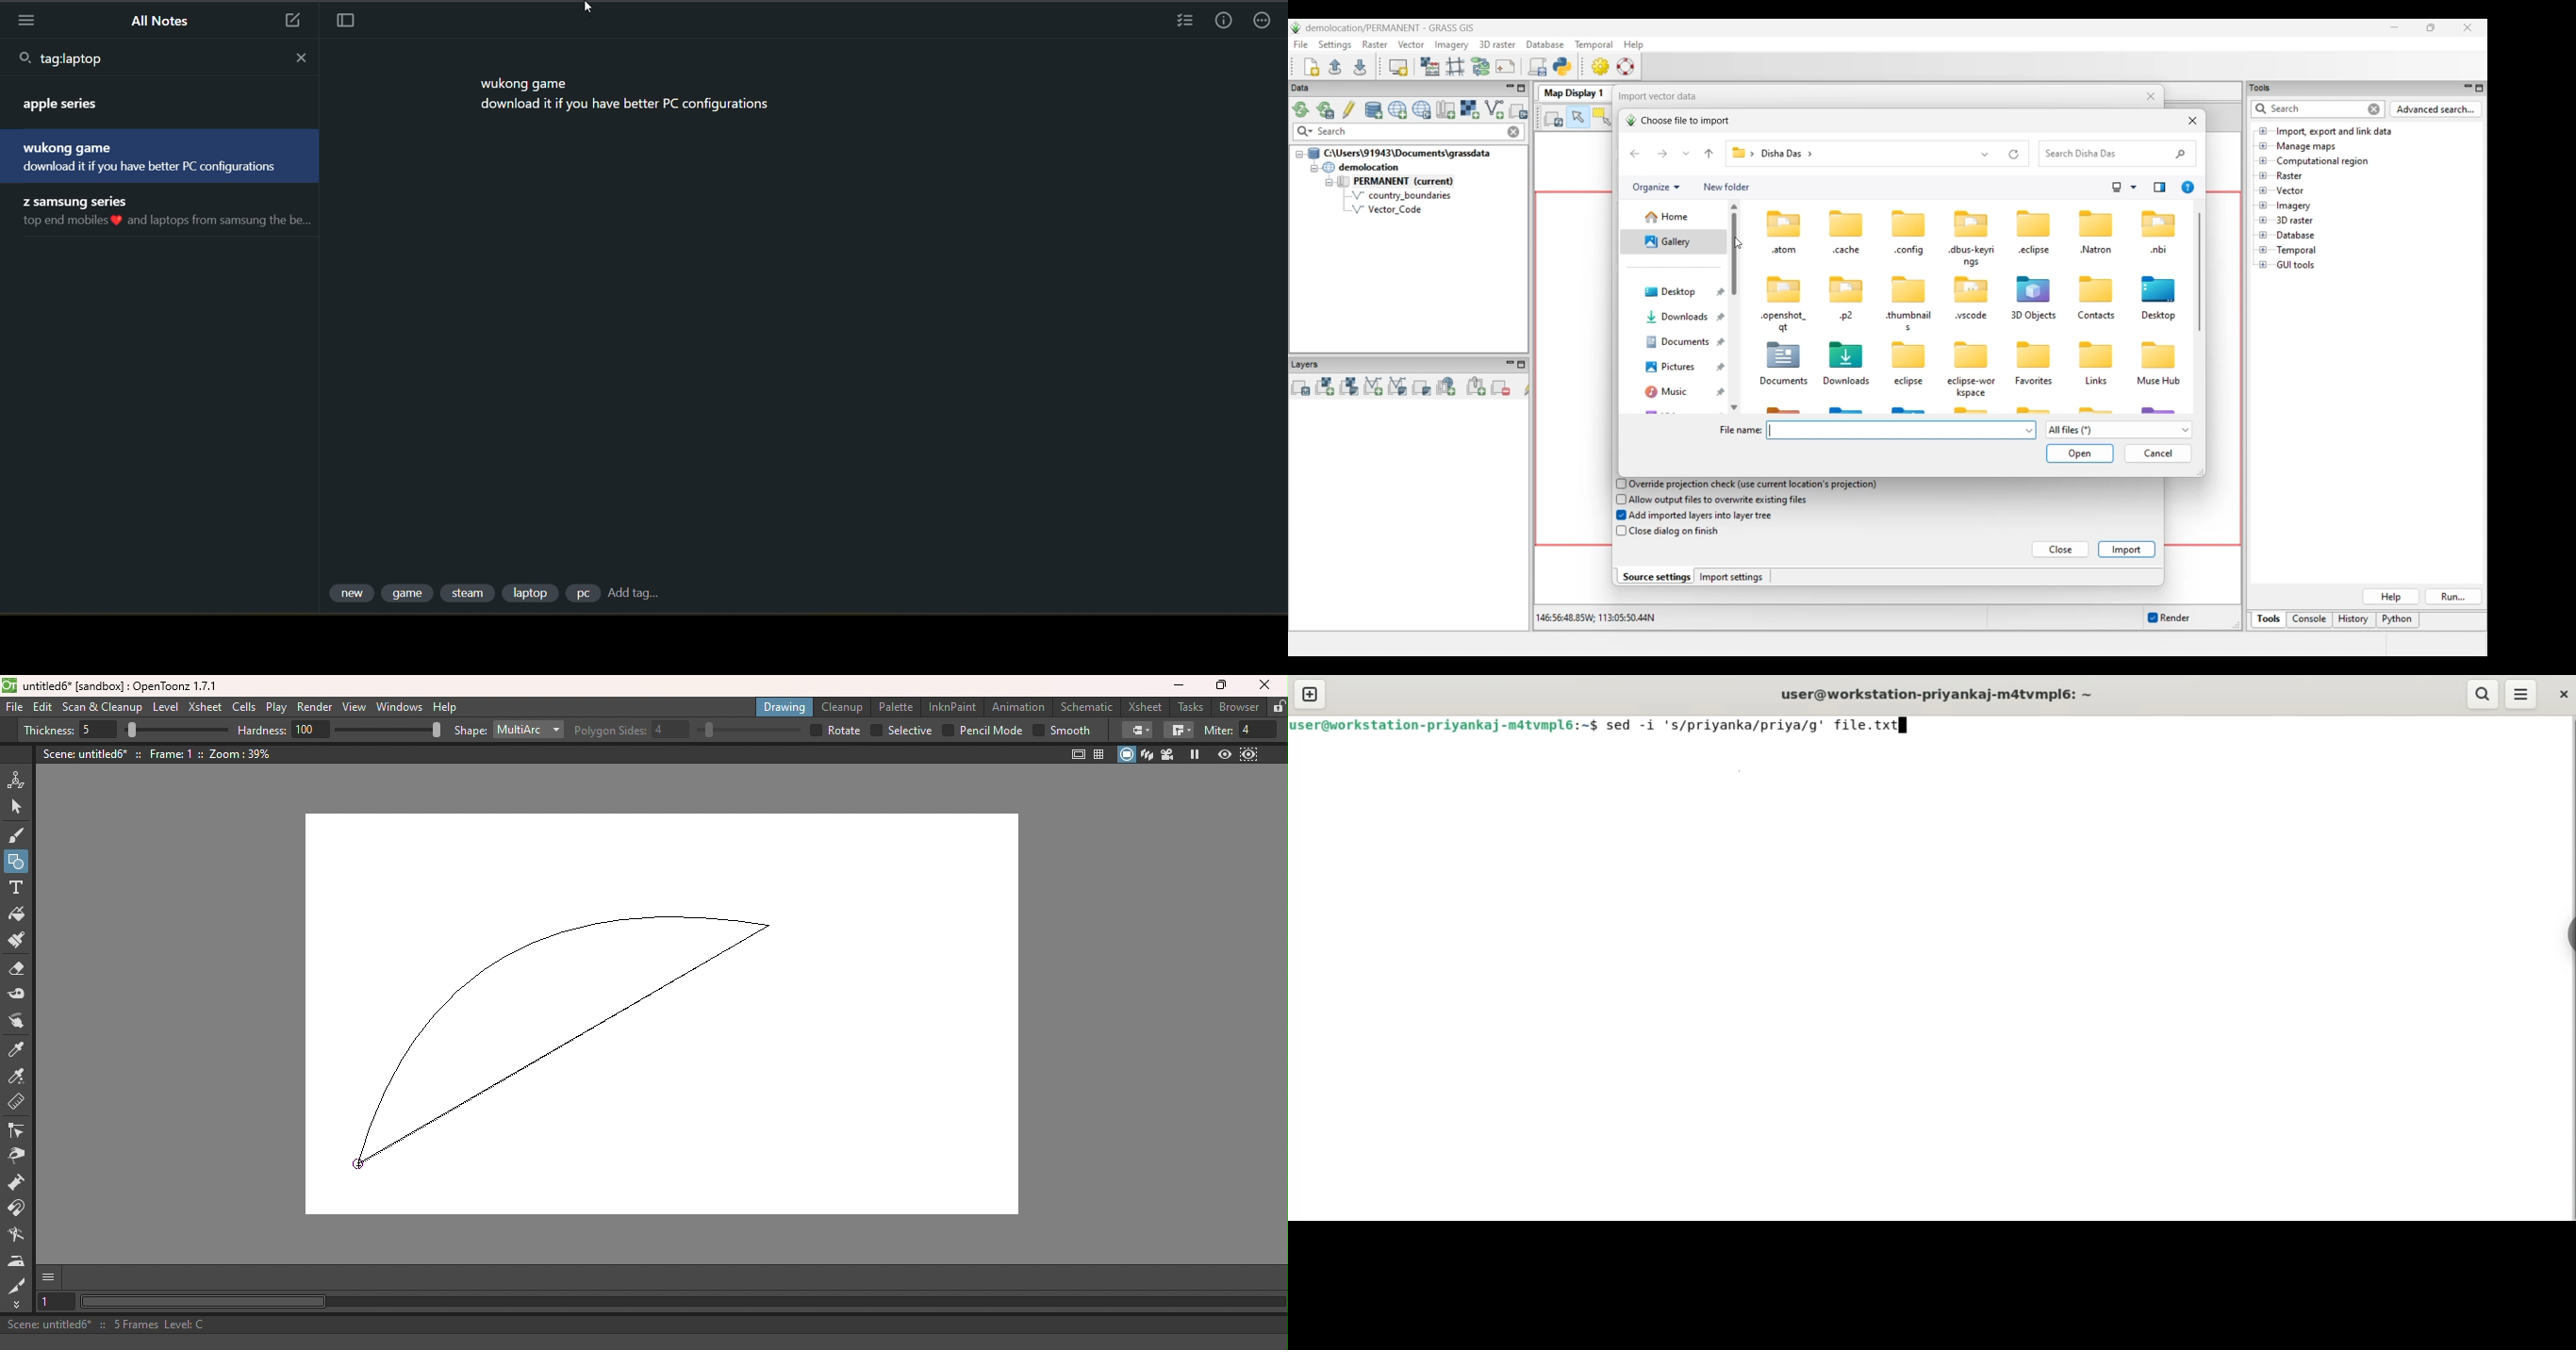 The width and height of the screenshot is (2576, 1372). I want to click on user@workstation-priyankaj-m4tvmplé: ~, so click(1939, 695).